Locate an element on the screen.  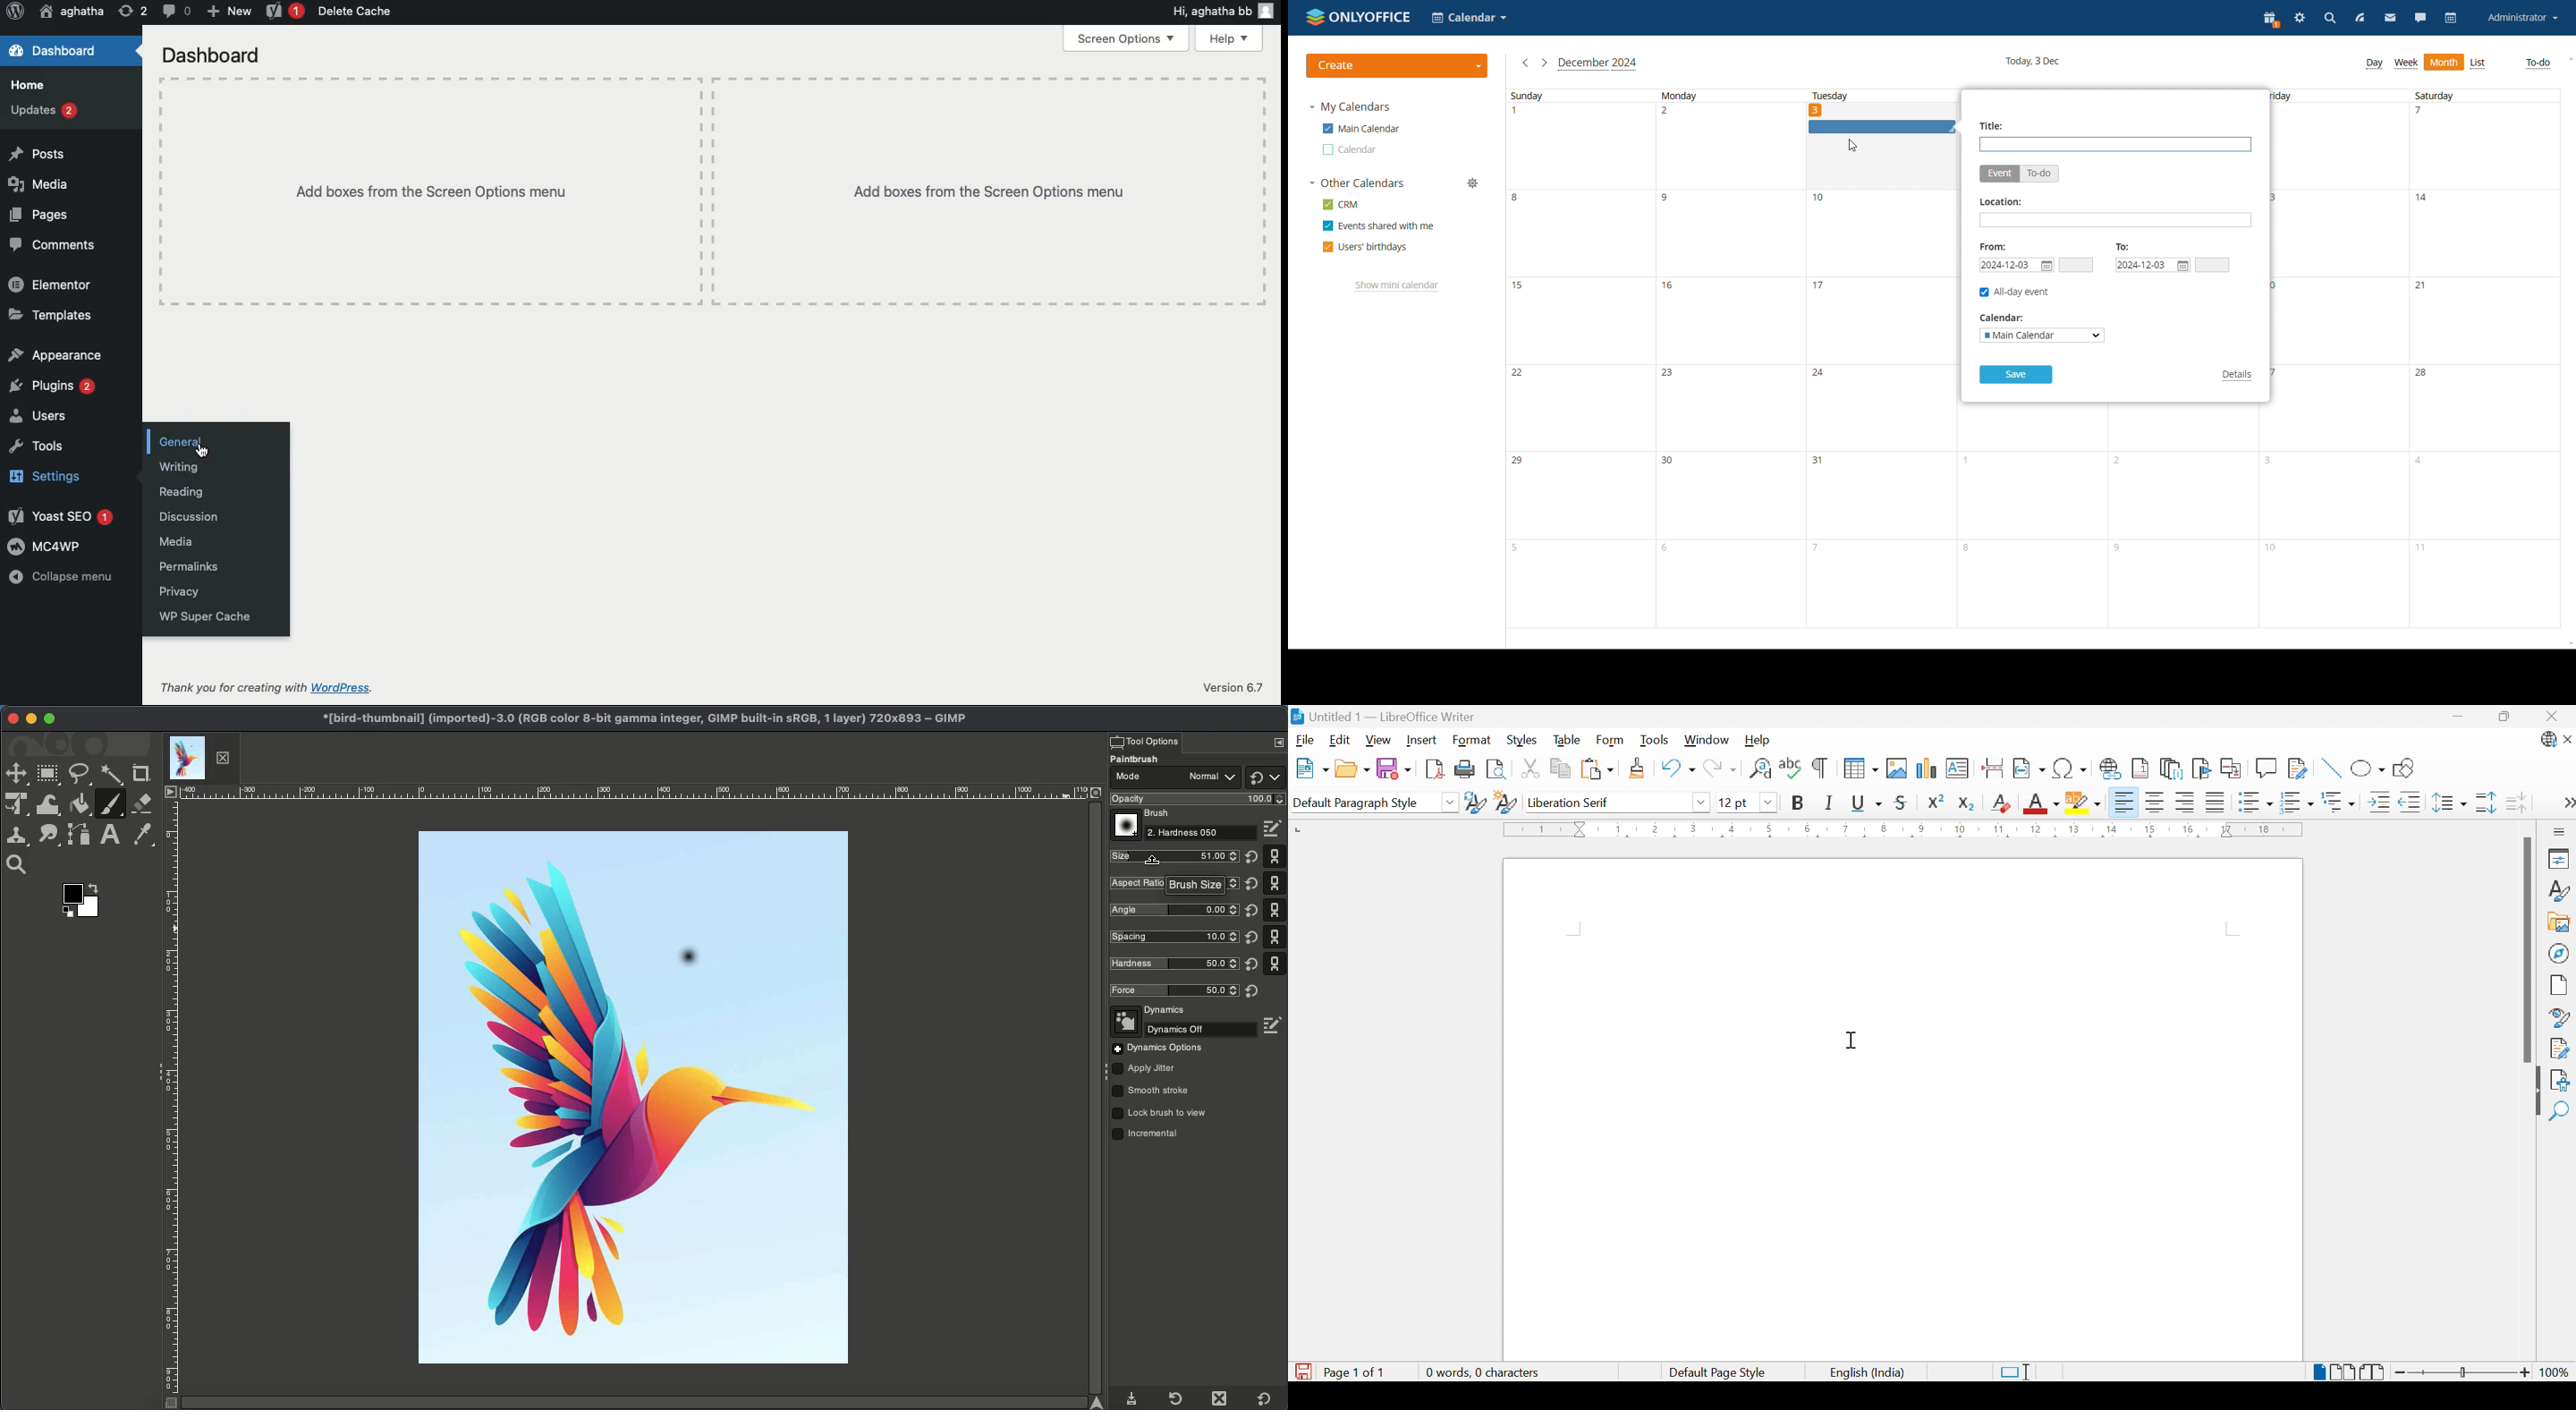
Insert field is located at coordinates (2029, 769).